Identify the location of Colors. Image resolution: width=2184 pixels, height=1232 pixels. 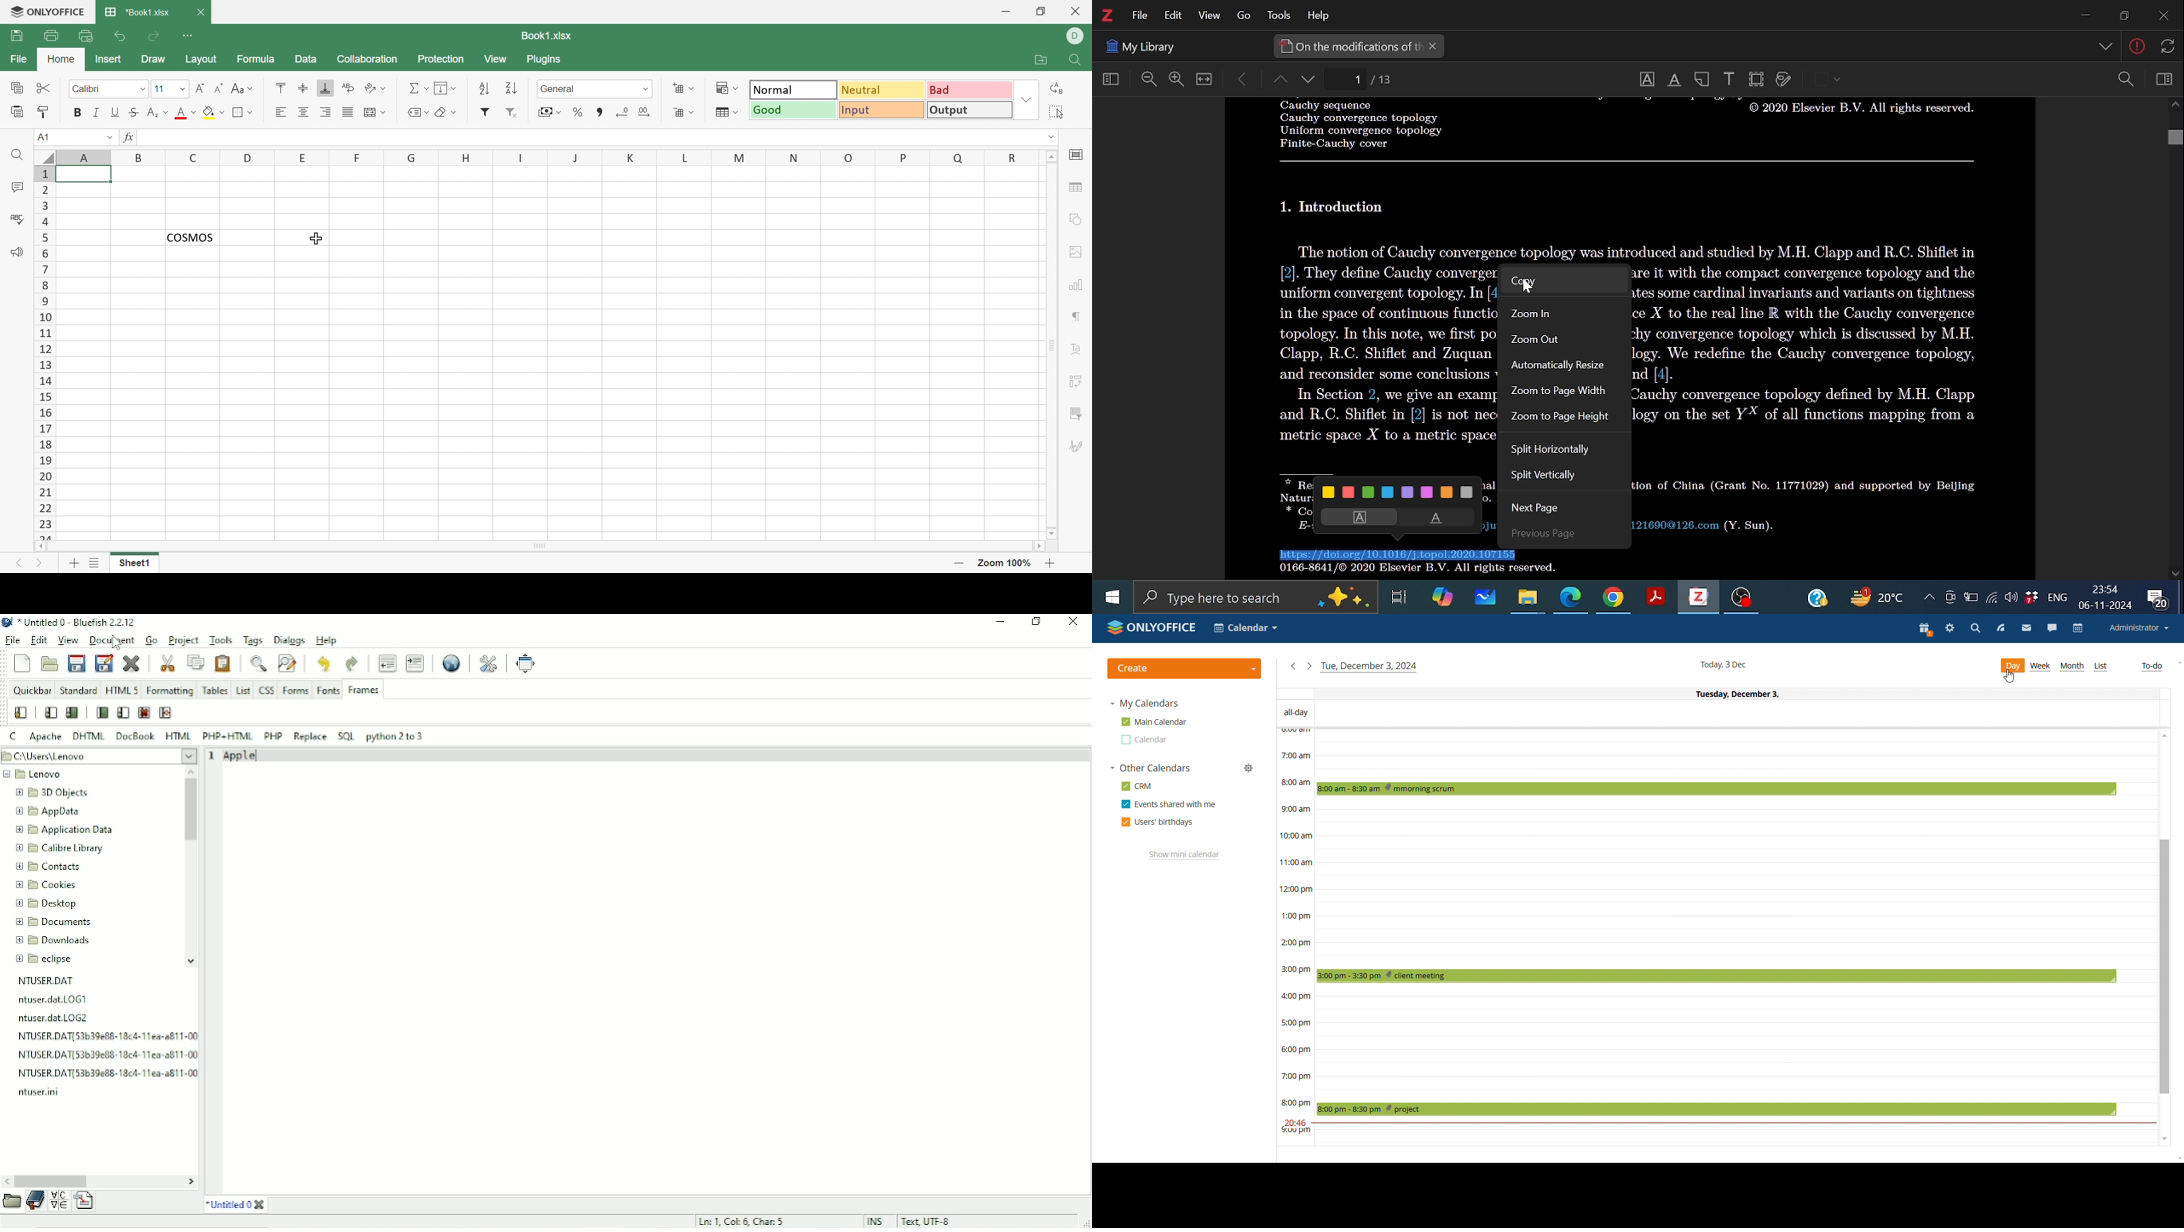
(1400, 491).